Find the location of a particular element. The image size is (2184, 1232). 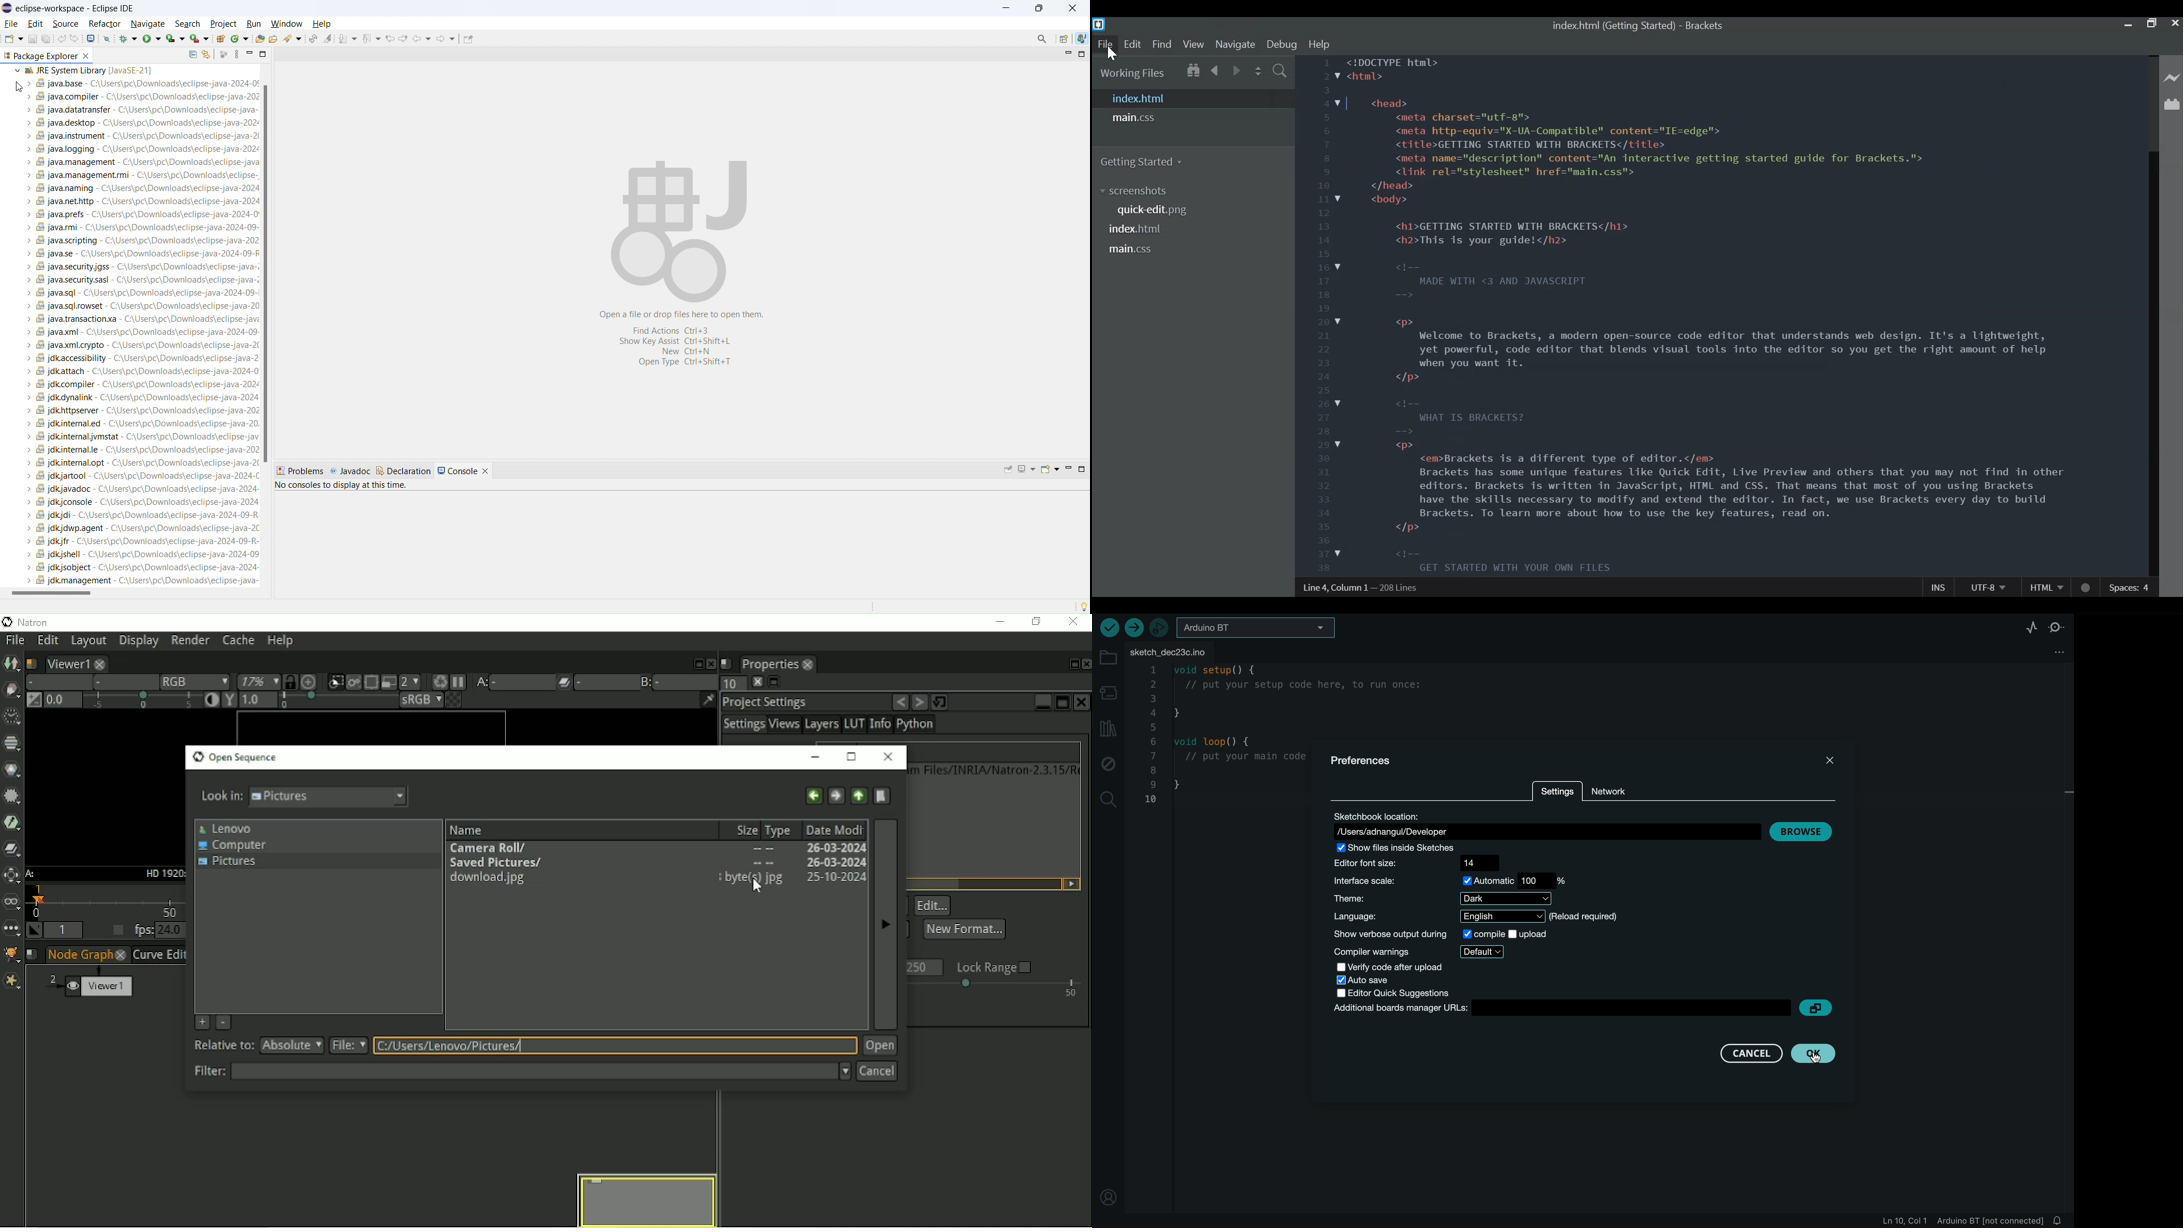

Brackets is located at coordinates (1707, 25).